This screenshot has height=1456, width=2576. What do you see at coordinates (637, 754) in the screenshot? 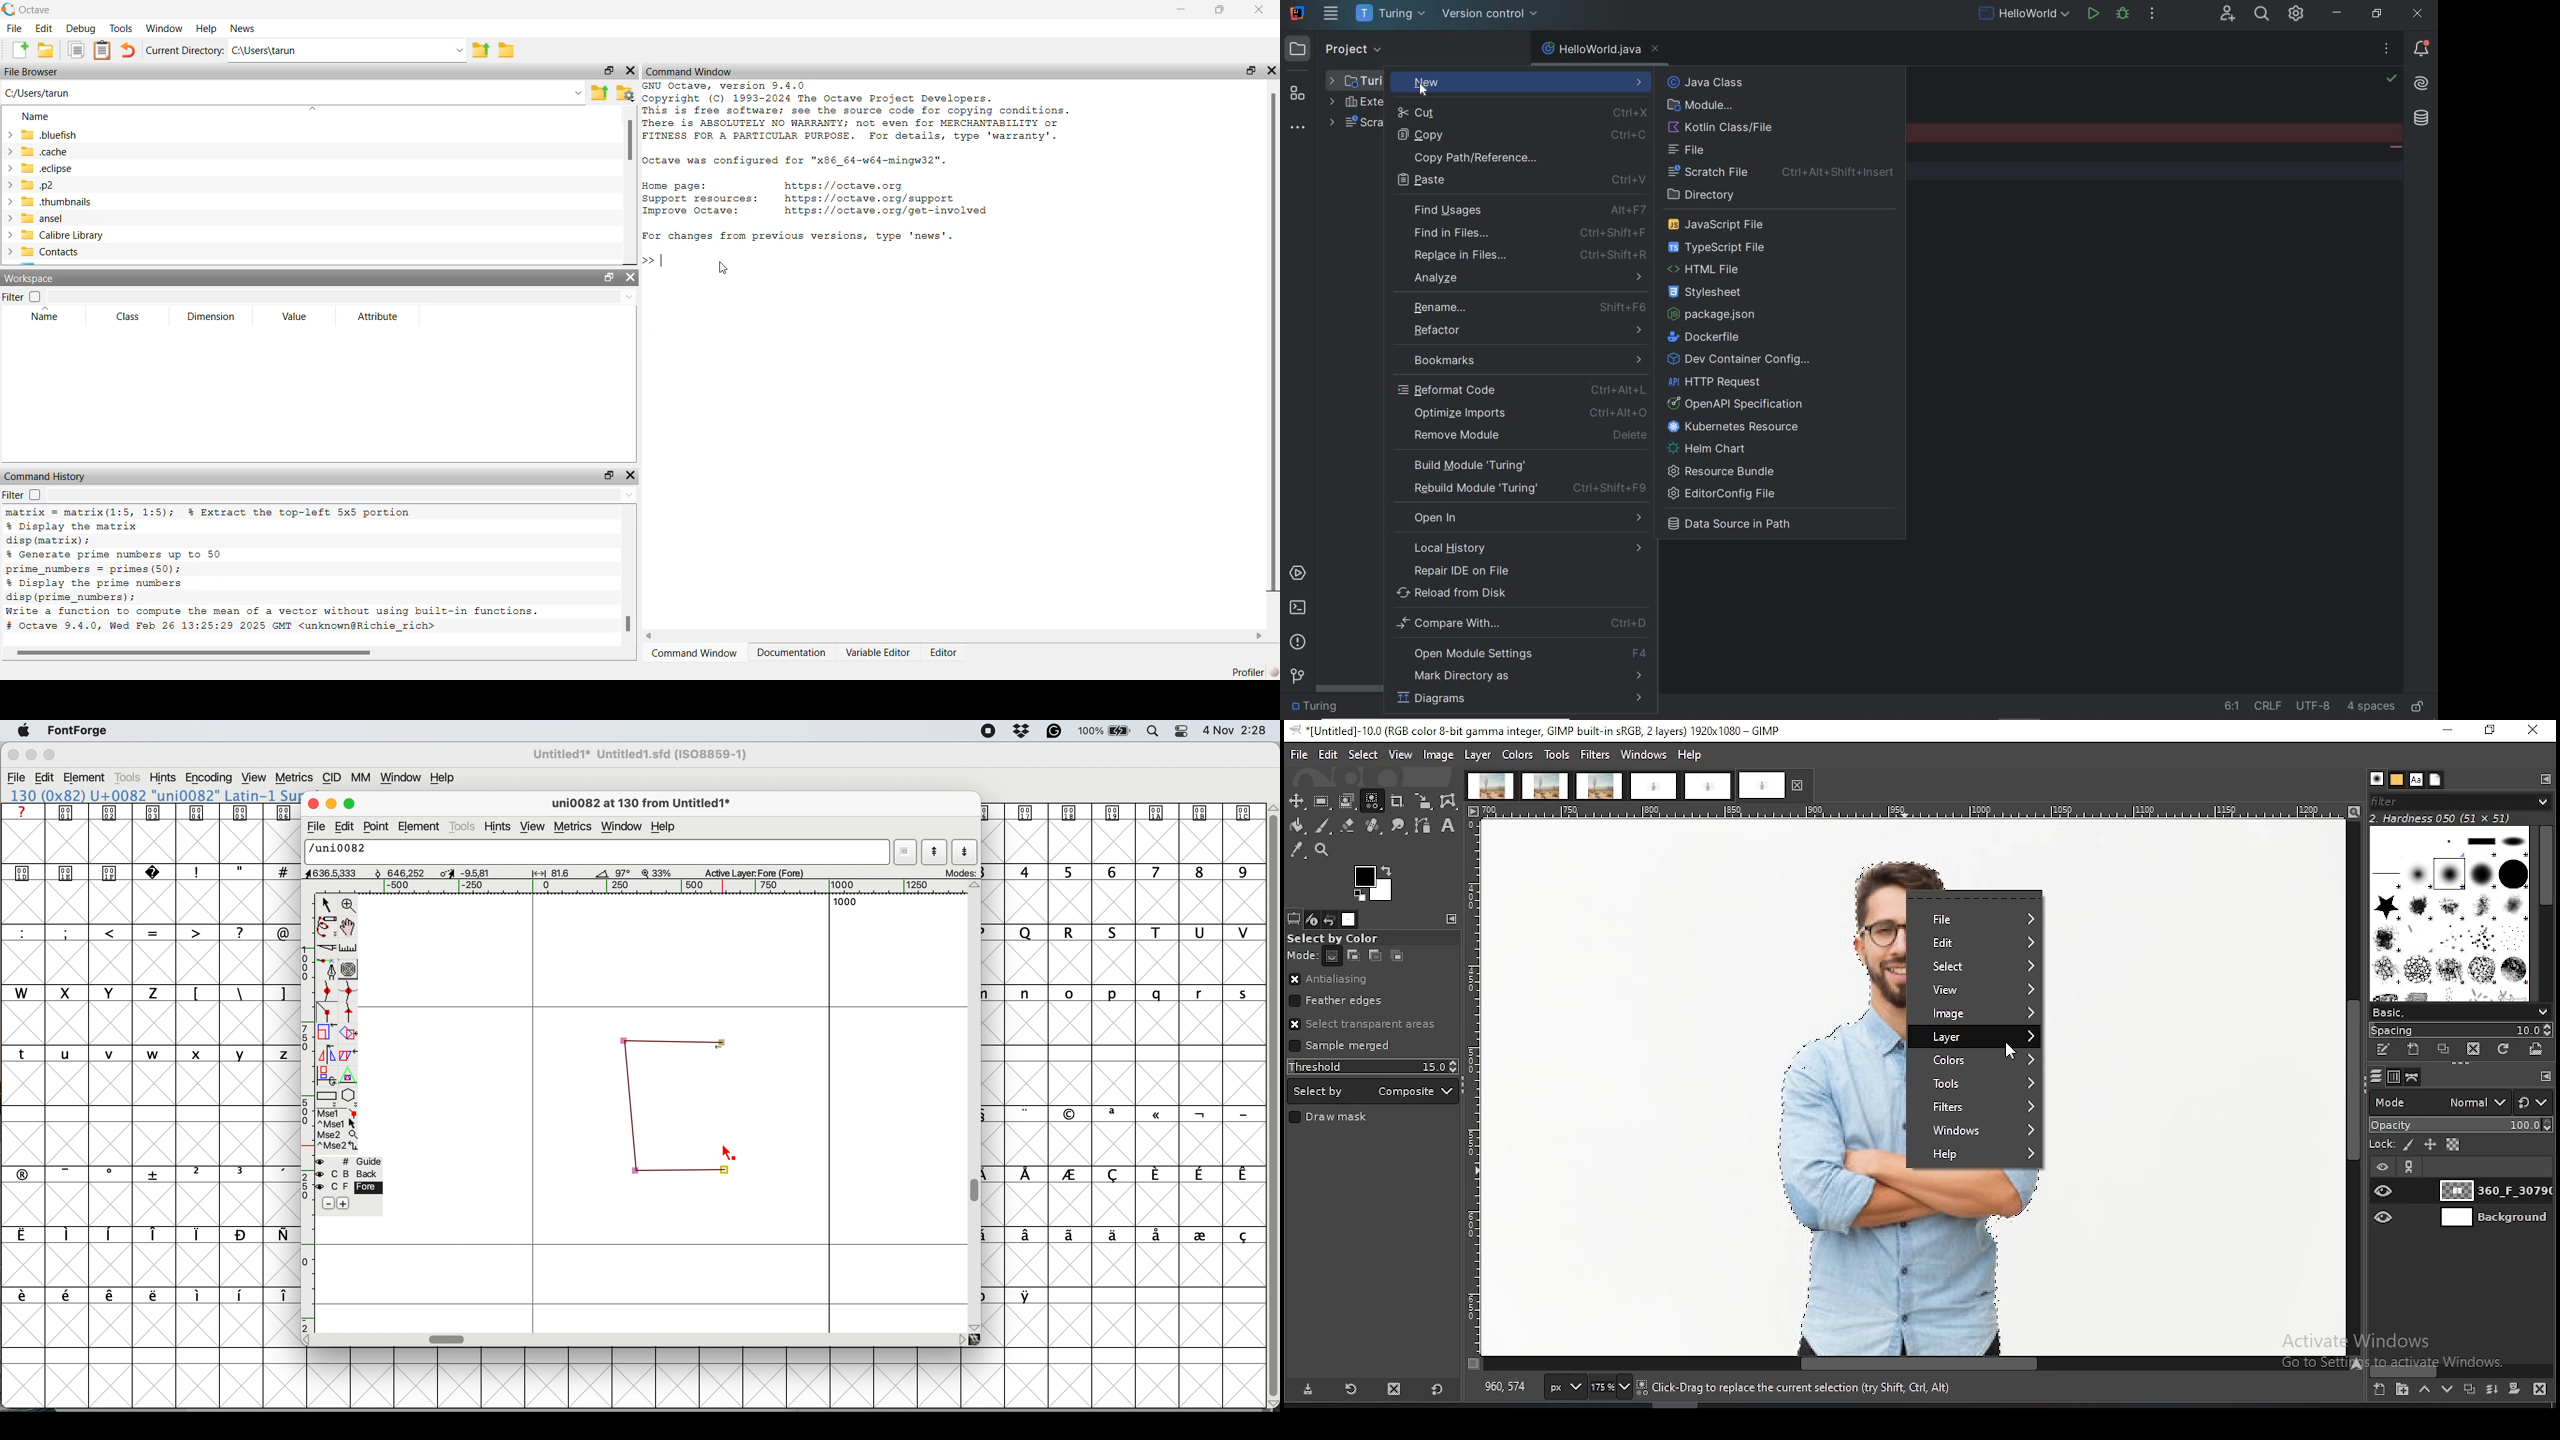
I see `File name` at bounding box center [637, 754].